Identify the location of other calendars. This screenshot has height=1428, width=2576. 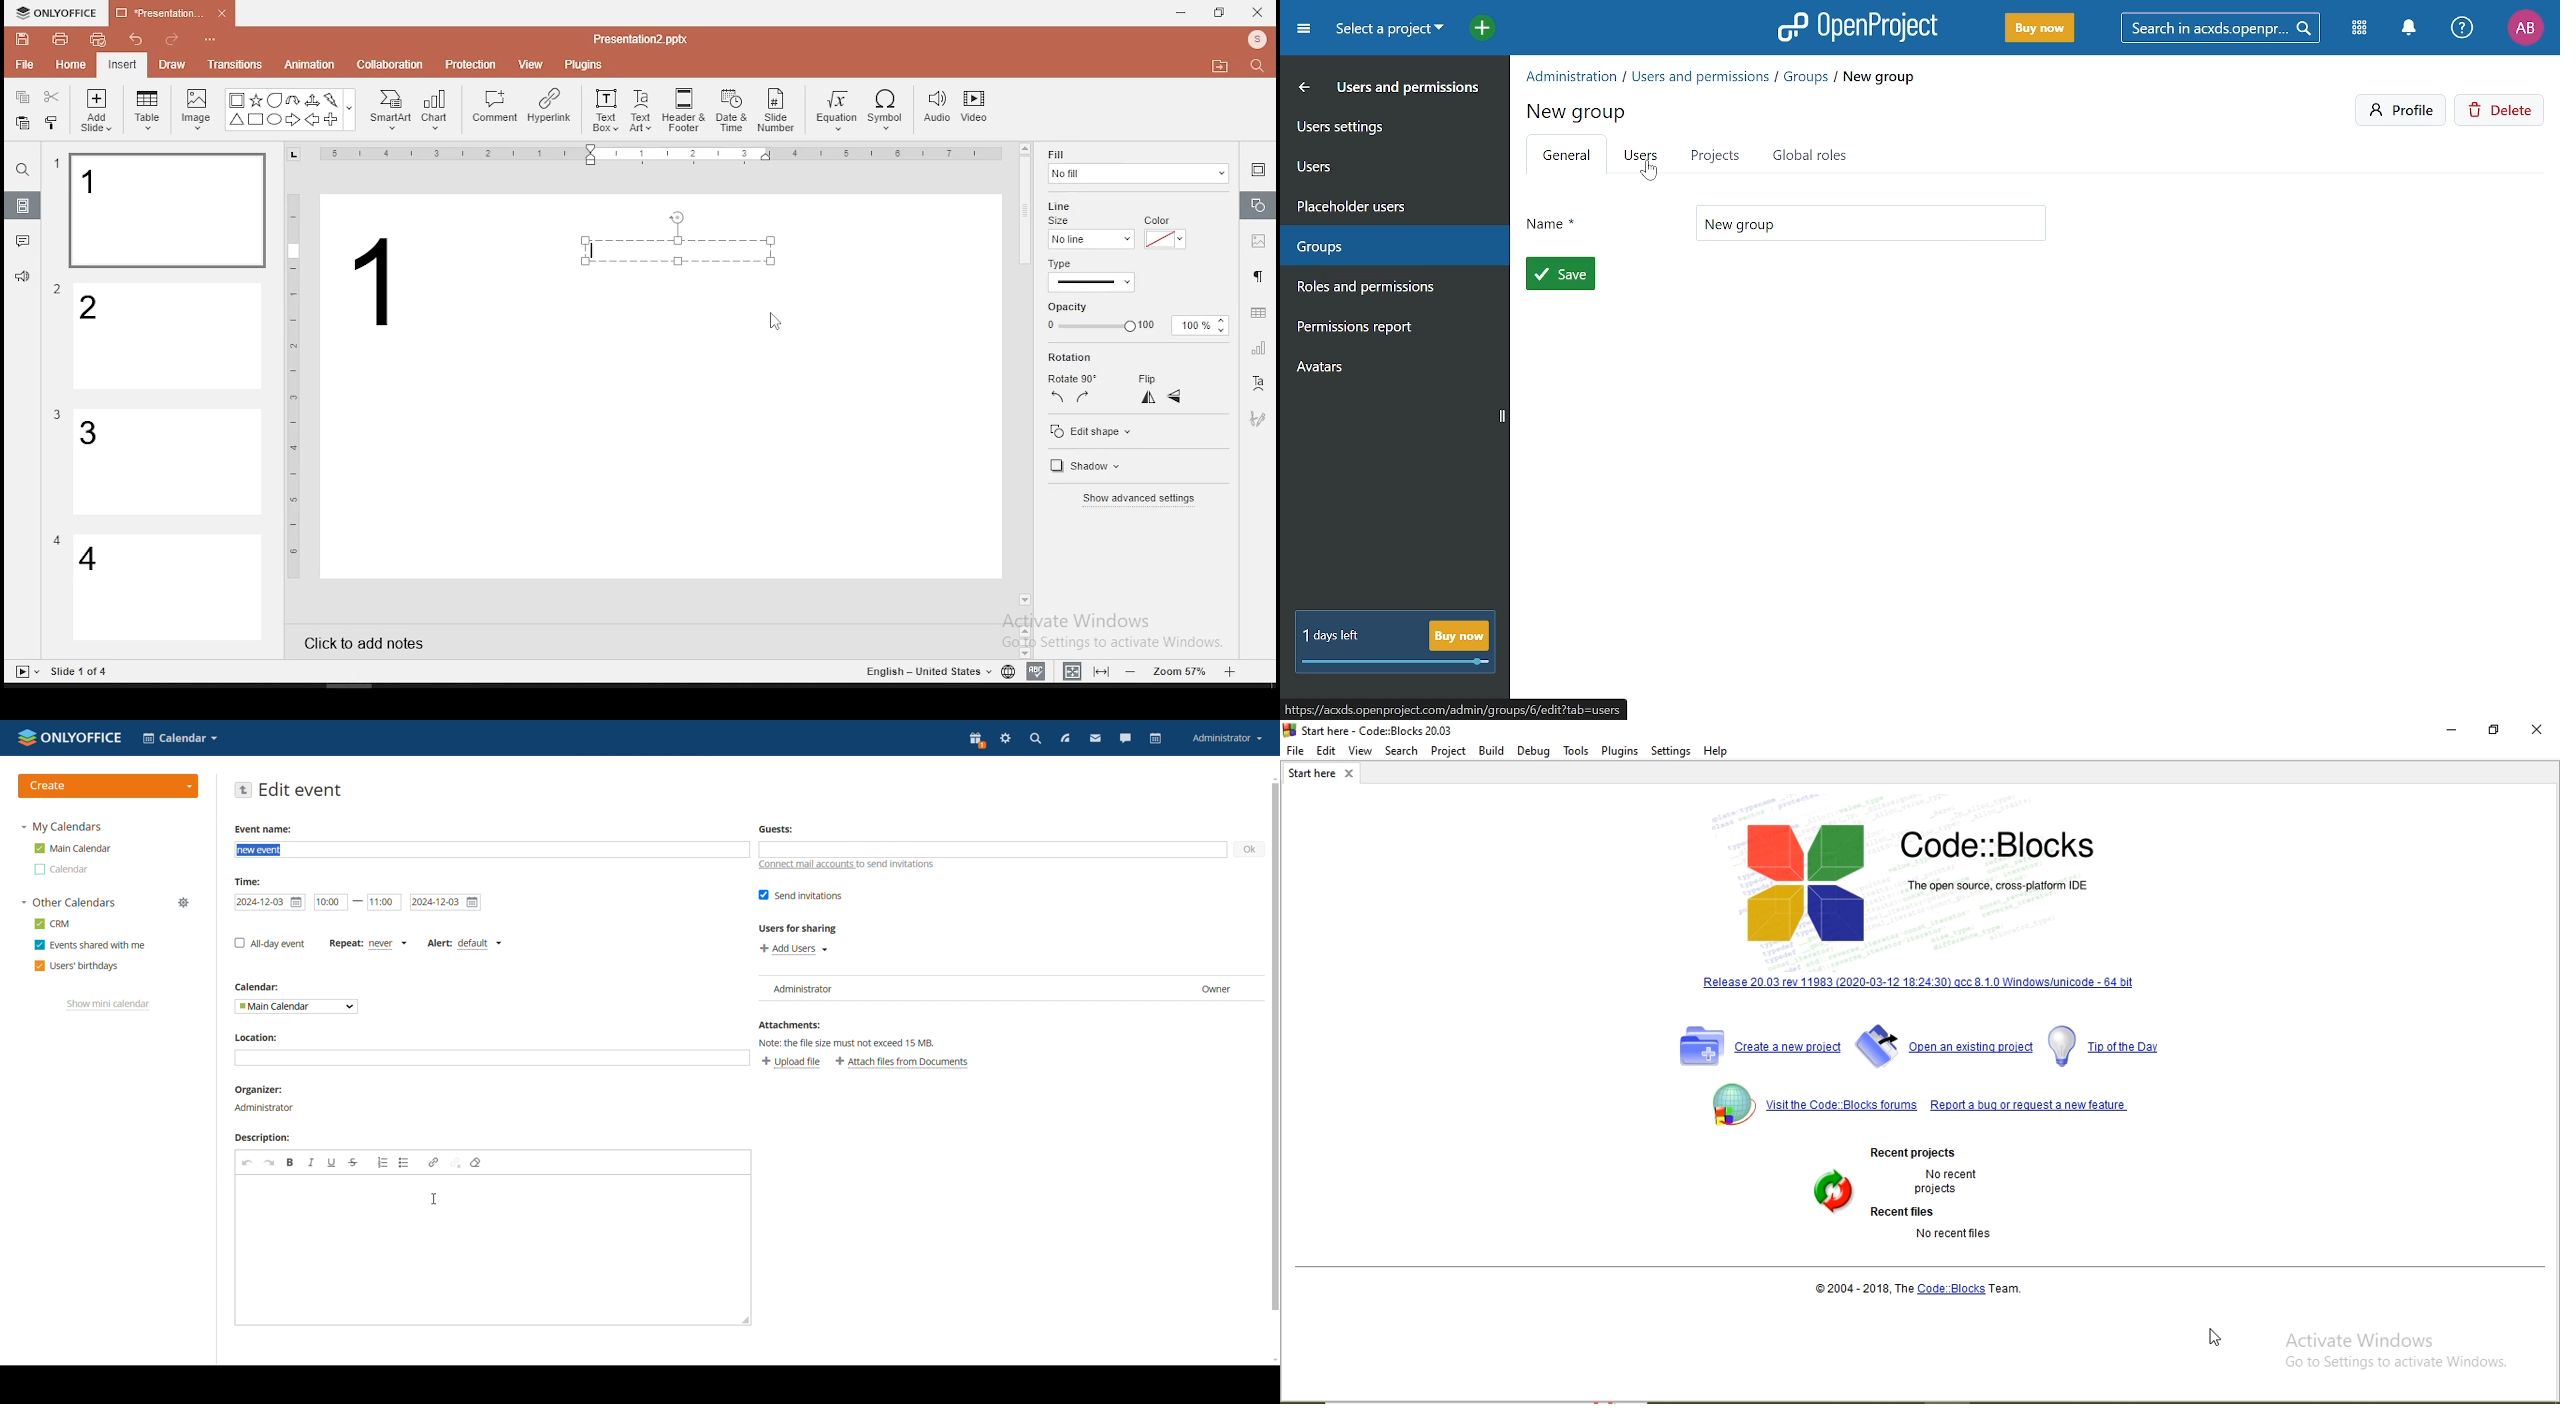
(69, 902).